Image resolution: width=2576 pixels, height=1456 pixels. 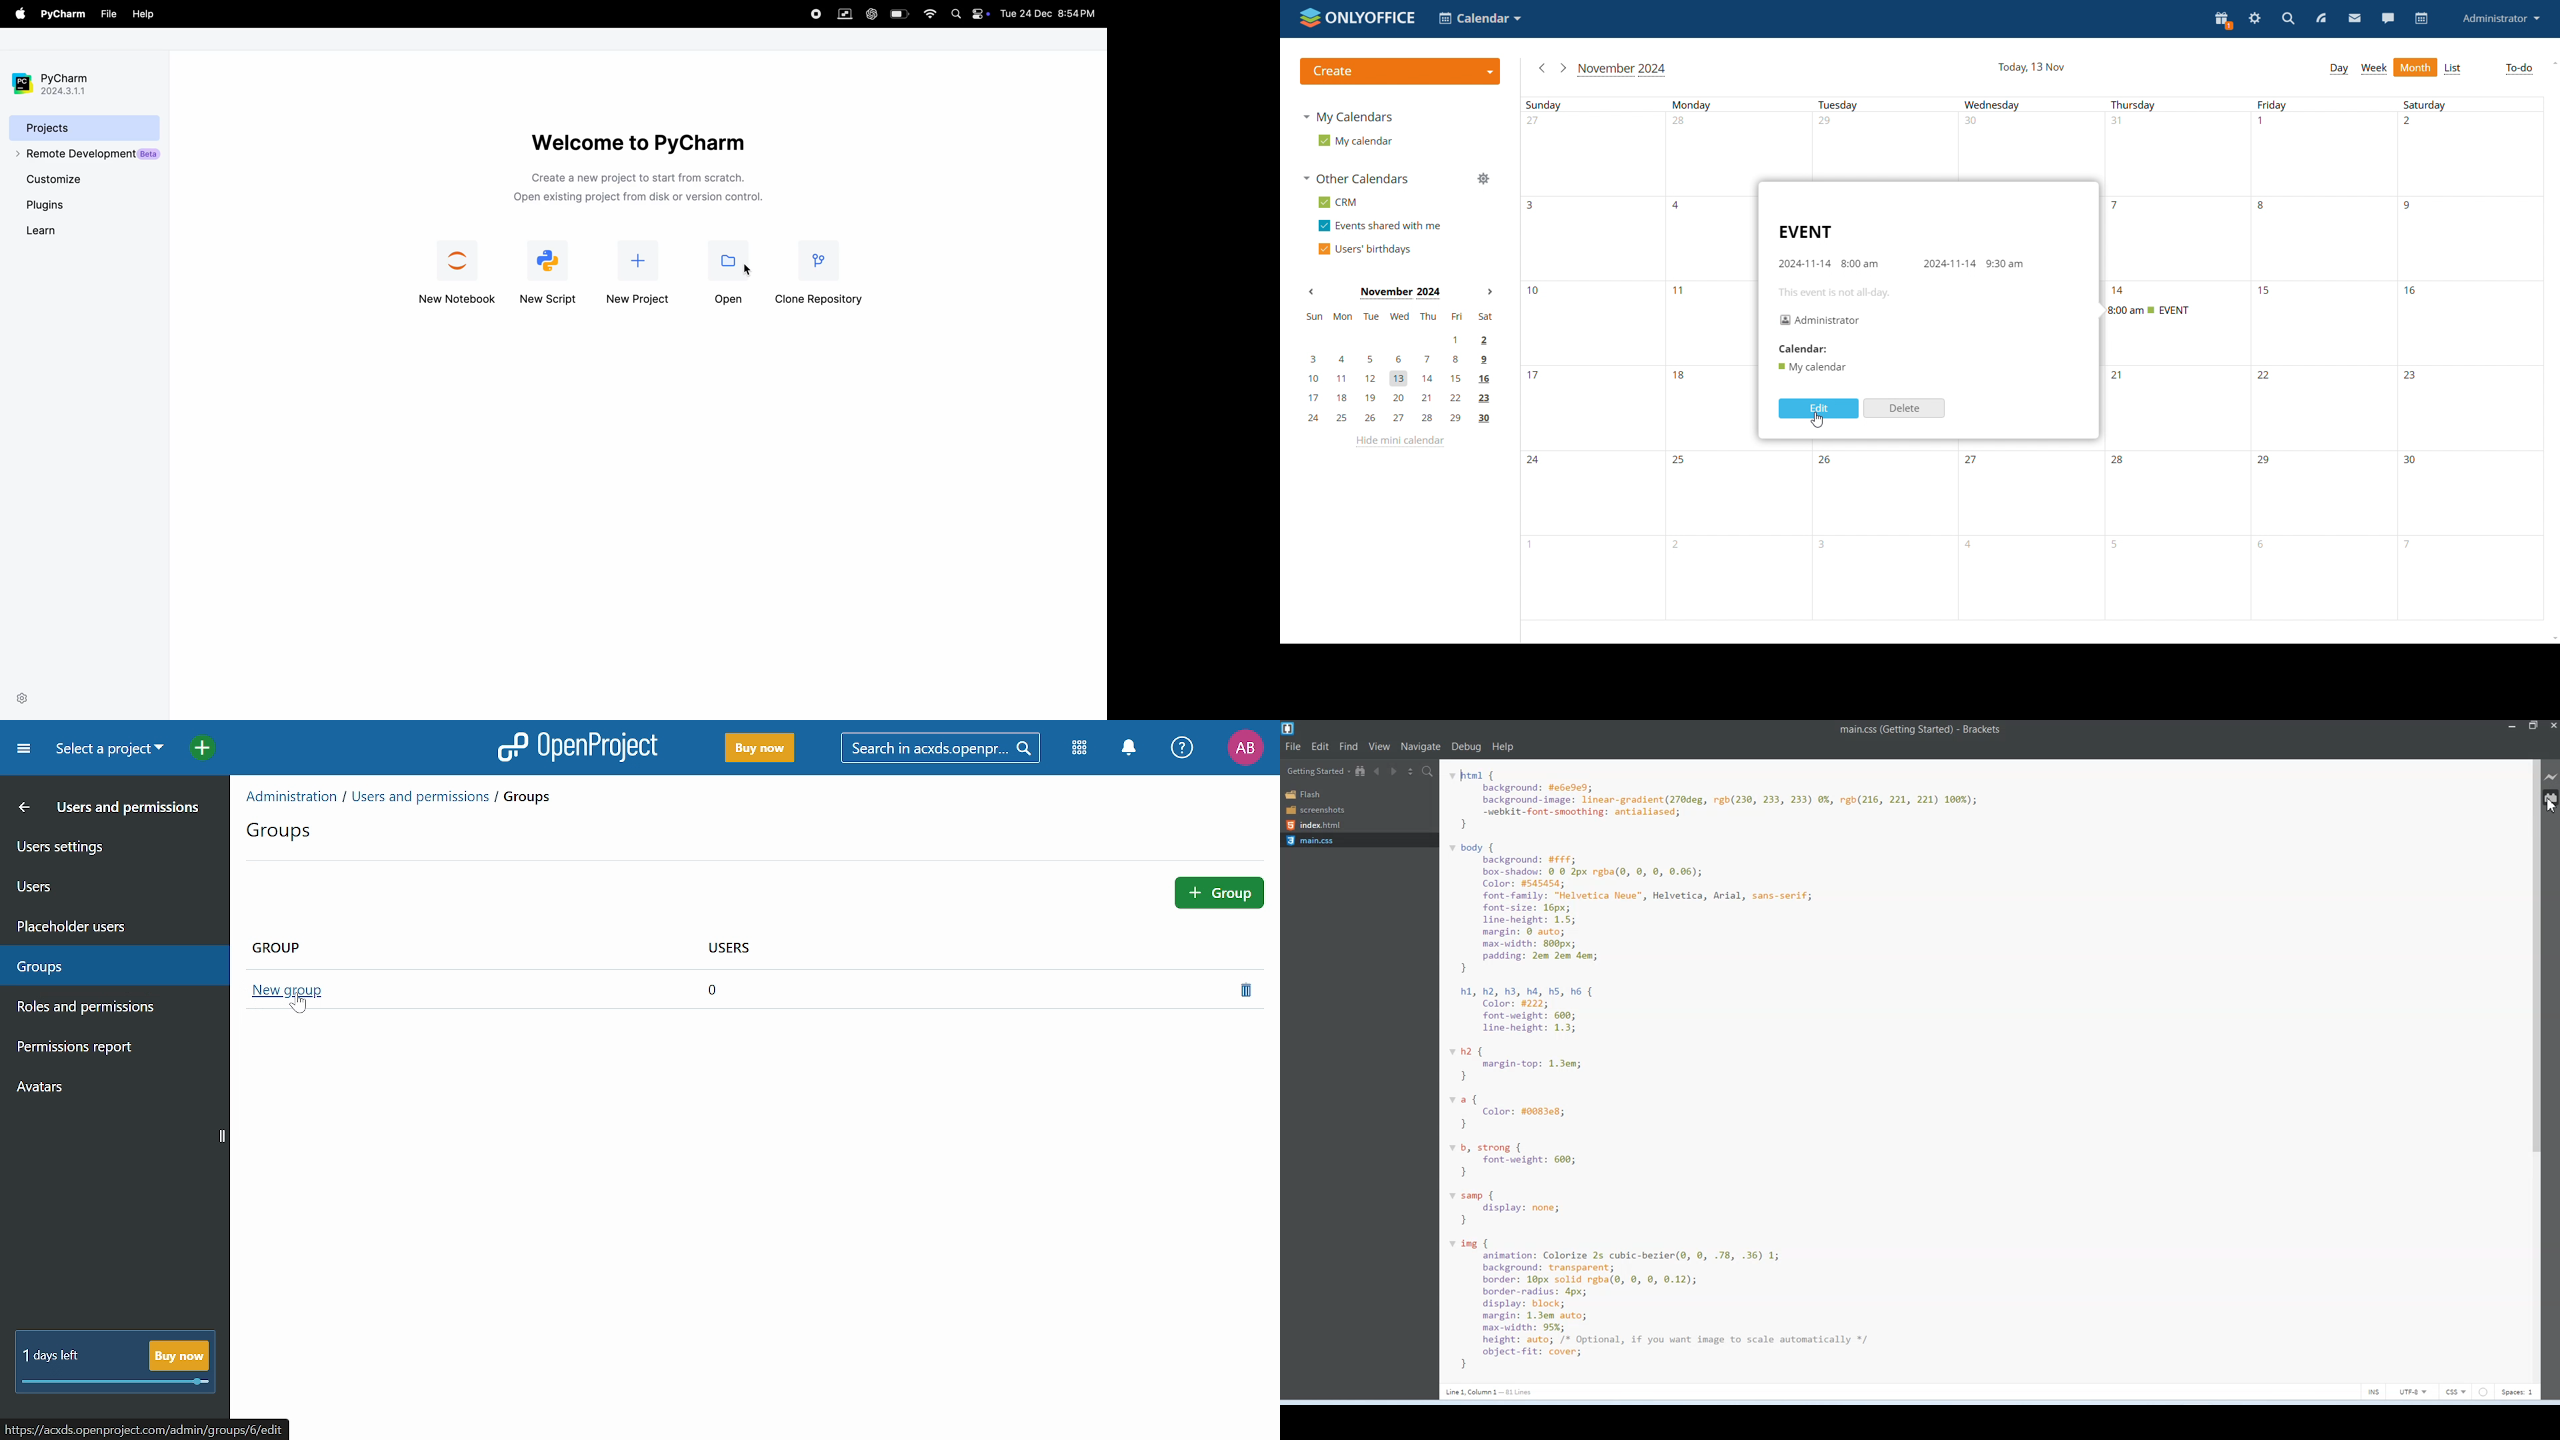 What do you see at coordinates (2551, 808) in the screenshot?
I see `Cursor` at bounding box center [2551, 808].